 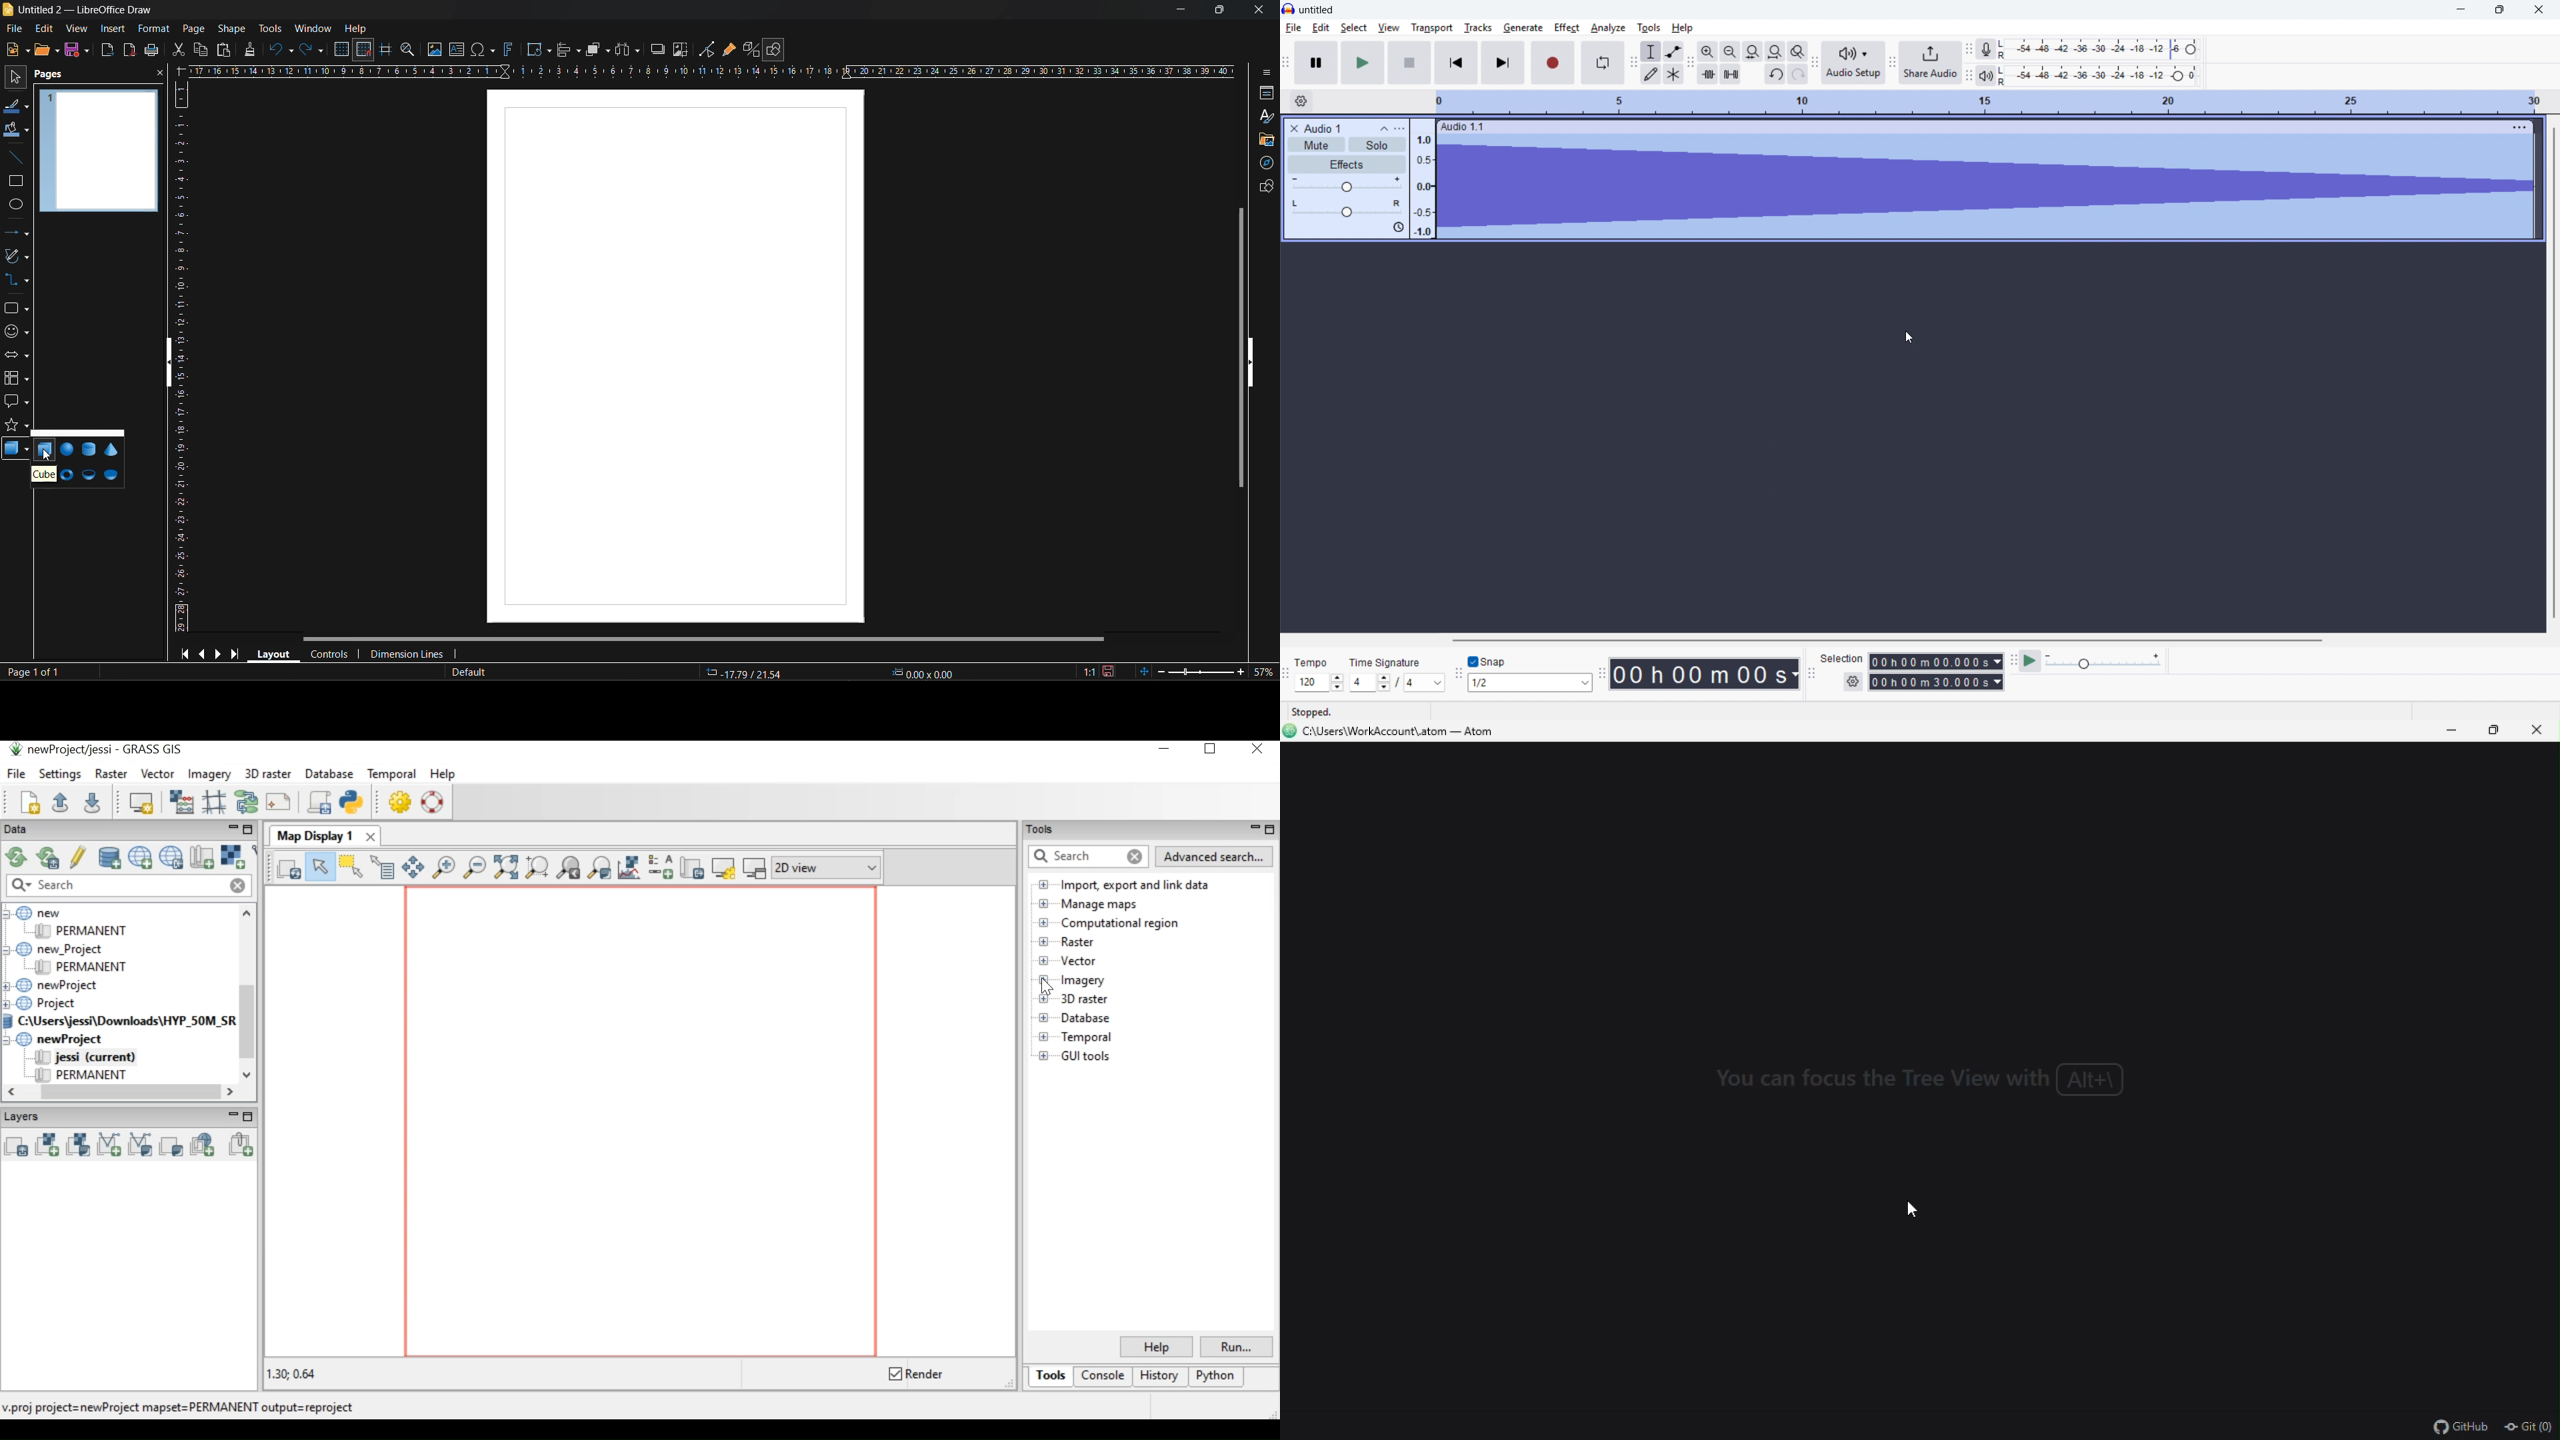 I want to click on previous, so click(x=204, y=653).